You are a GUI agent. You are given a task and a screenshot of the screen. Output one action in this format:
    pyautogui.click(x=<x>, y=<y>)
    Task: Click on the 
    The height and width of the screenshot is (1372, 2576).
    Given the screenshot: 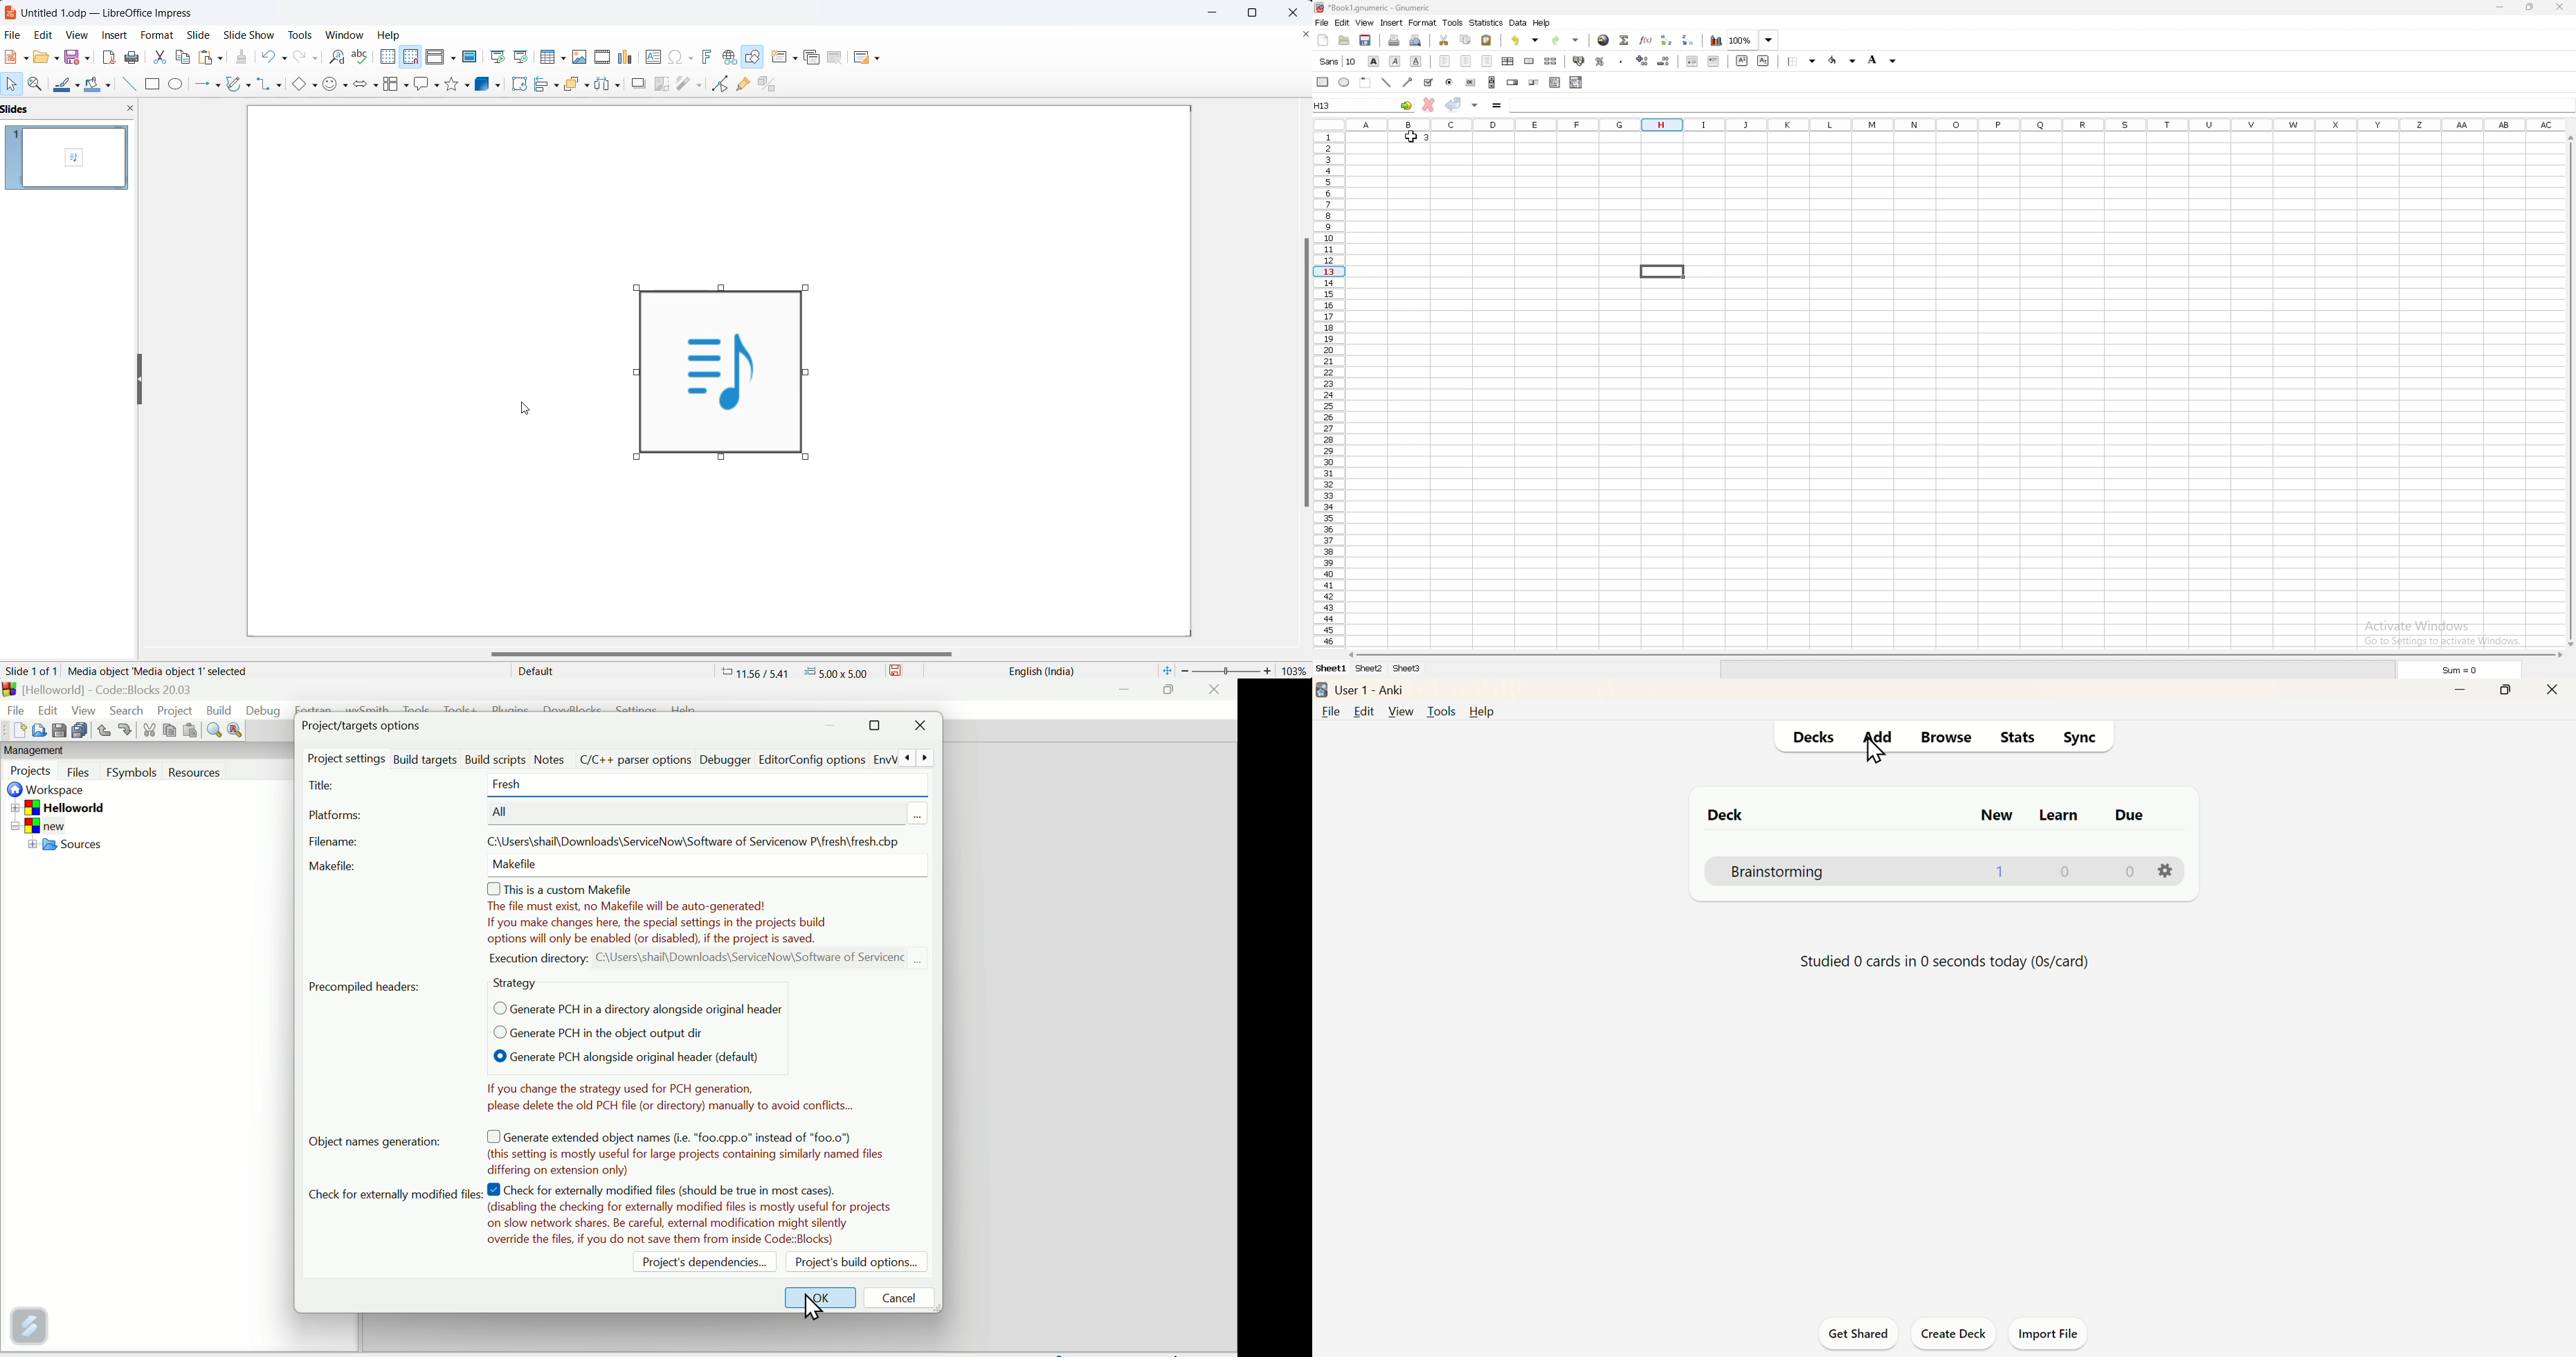 What is the action you would take?
    pyautogui.click(x=1439, y=709)
    